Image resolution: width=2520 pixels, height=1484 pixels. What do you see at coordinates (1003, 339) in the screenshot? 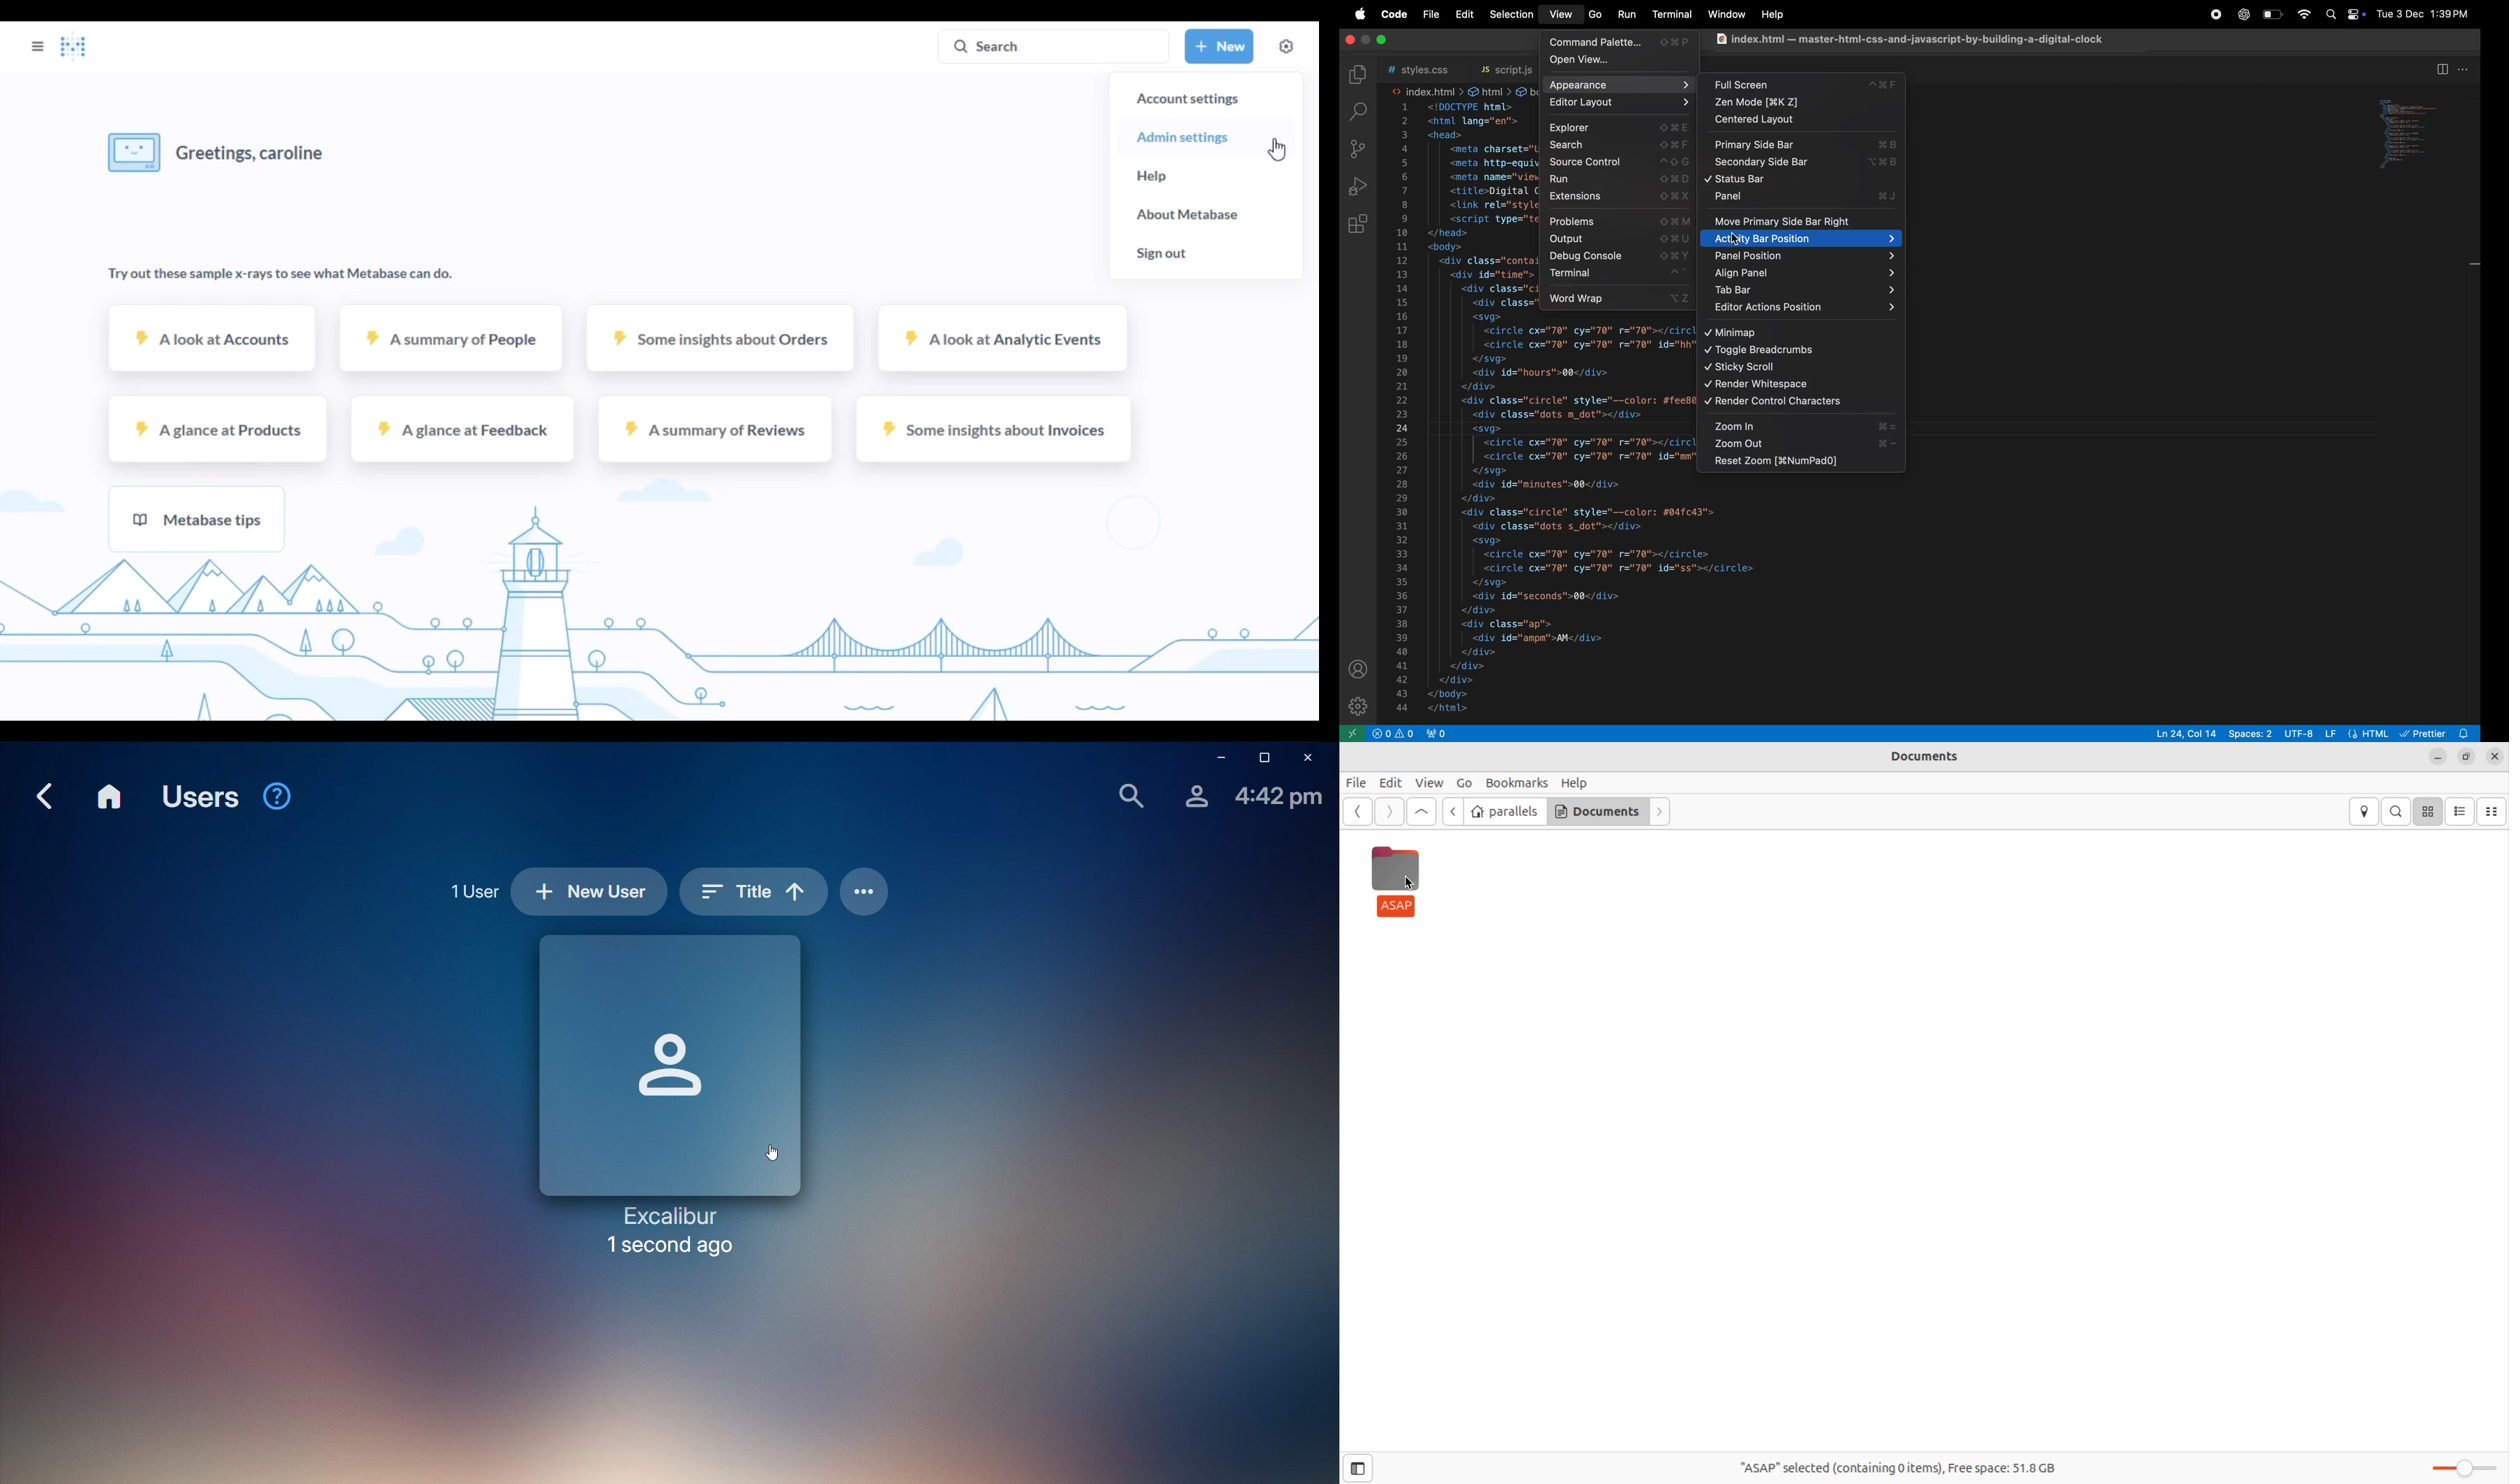
I see `a look at analytic events` at bounding box center [1003, 339].